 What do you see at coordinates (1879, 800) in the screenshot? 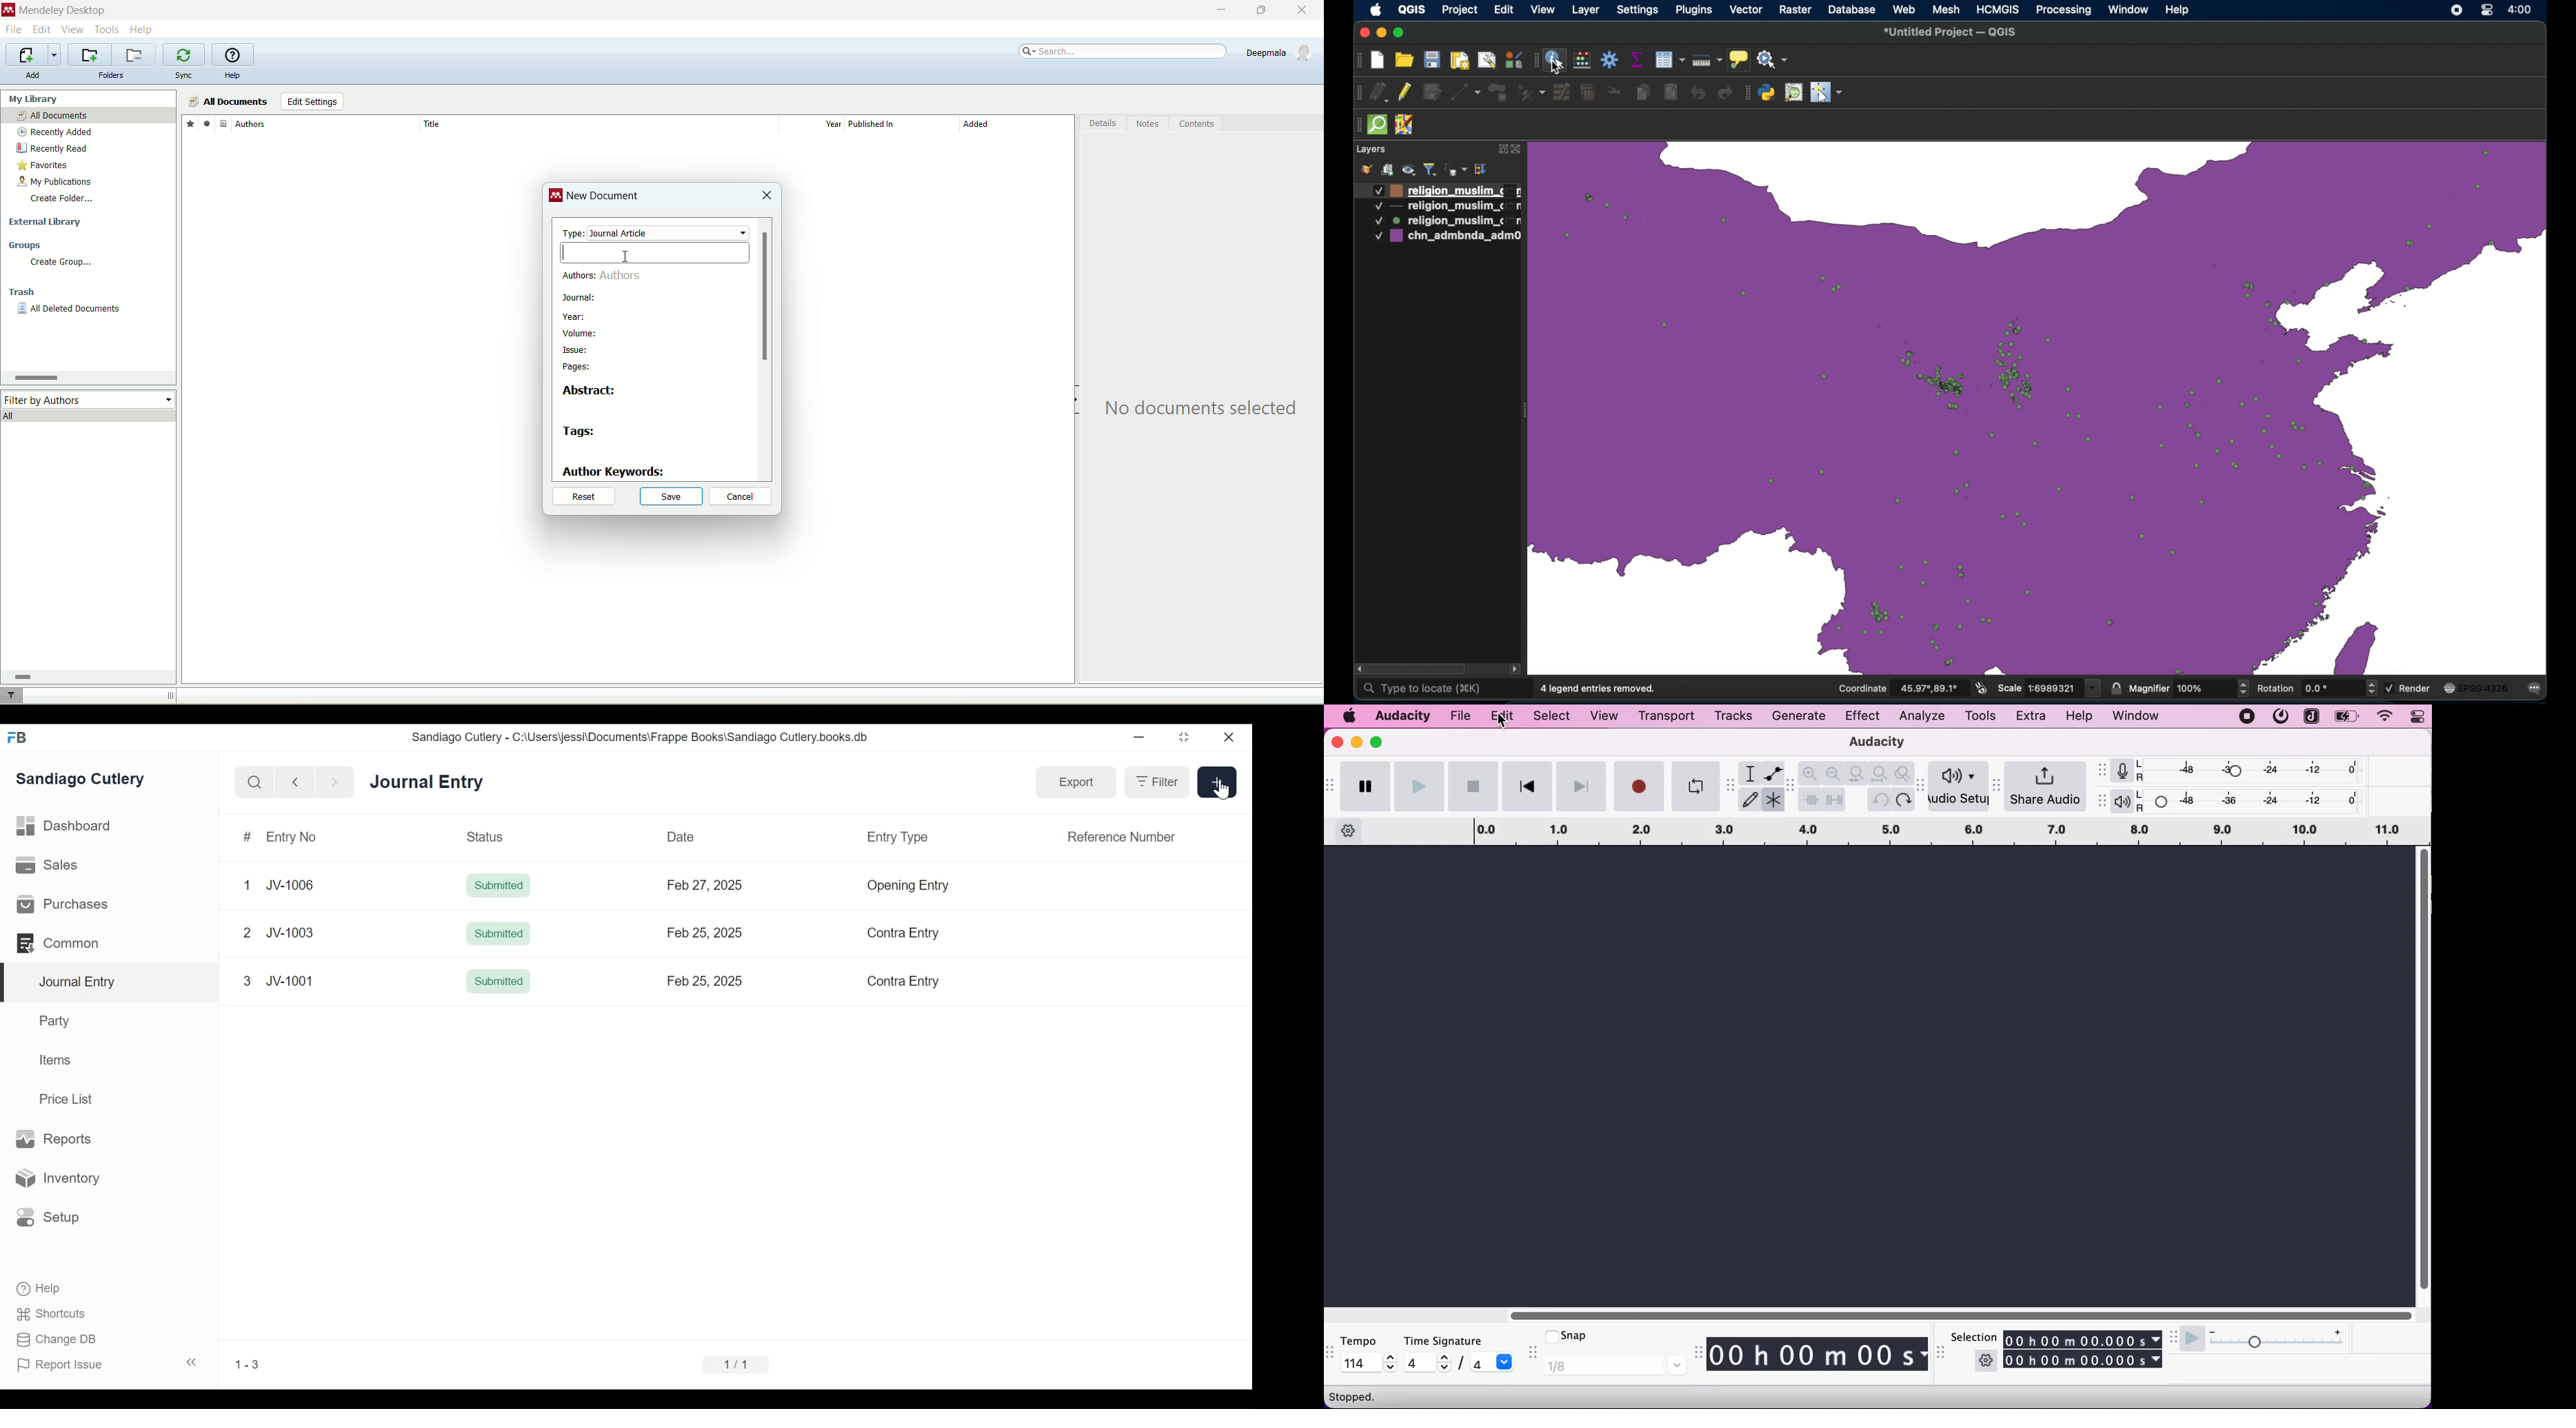
I see `undo` at bounding box center [1879, 800].